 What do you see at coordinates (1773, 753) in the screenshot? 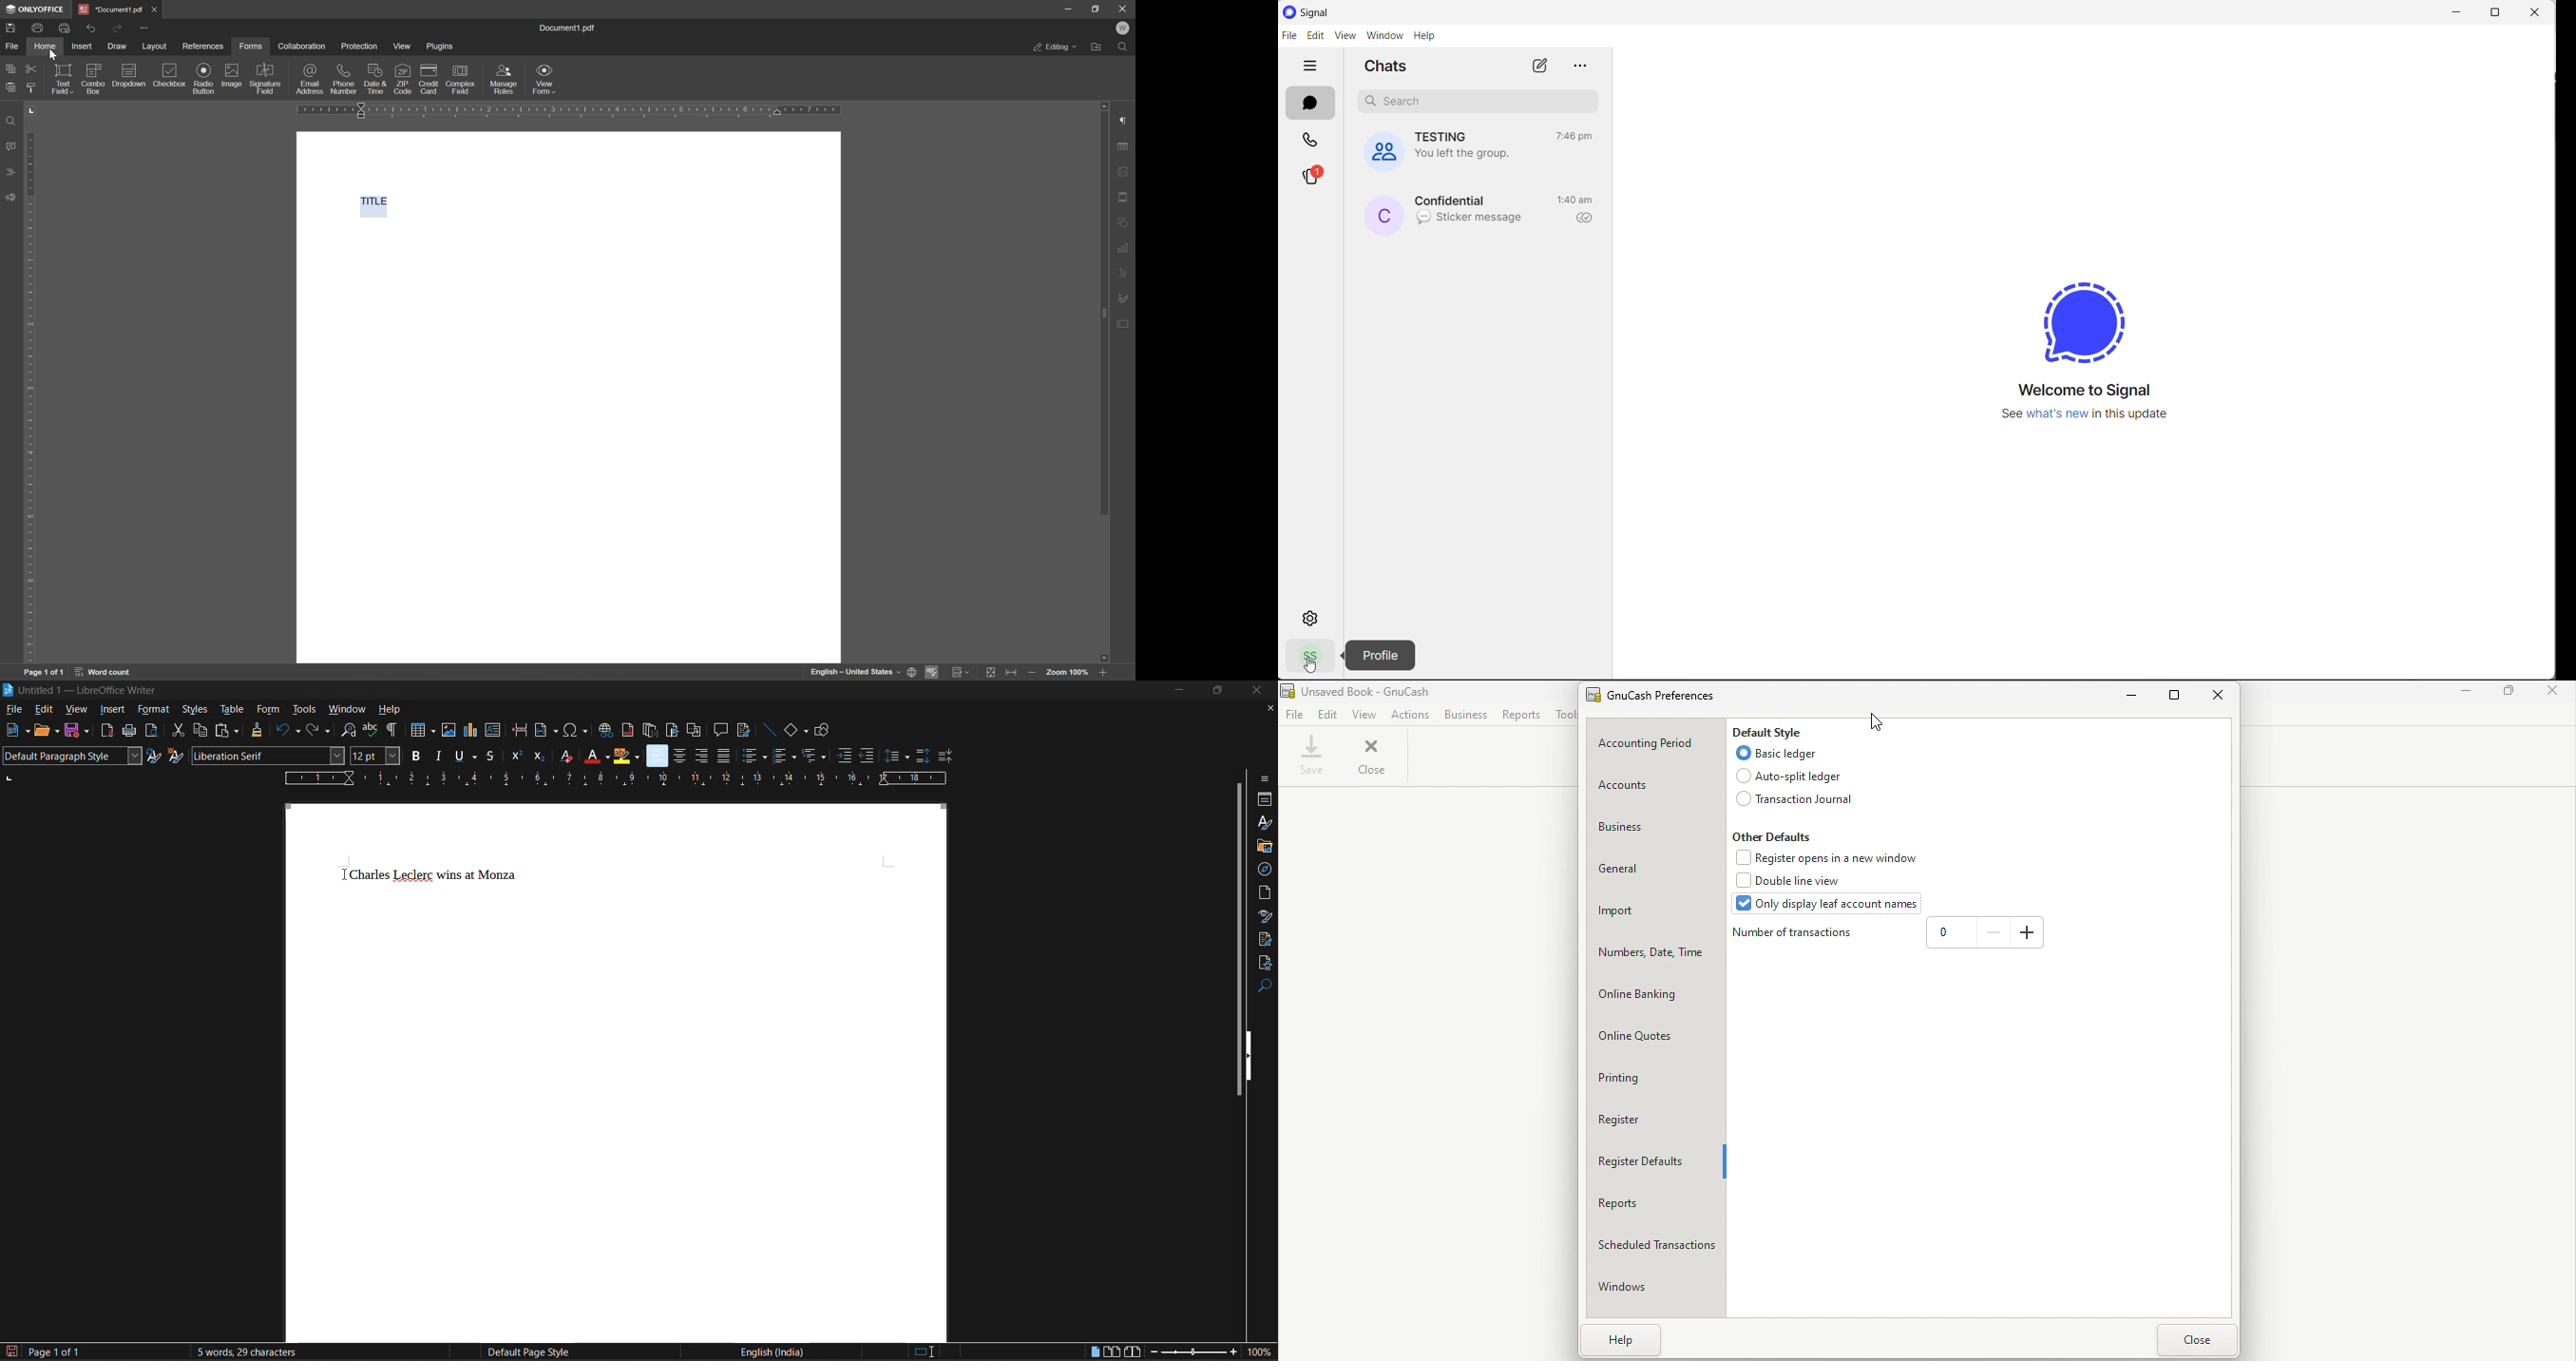
I see `Basic ledger` at bounding box center [1773, 753].